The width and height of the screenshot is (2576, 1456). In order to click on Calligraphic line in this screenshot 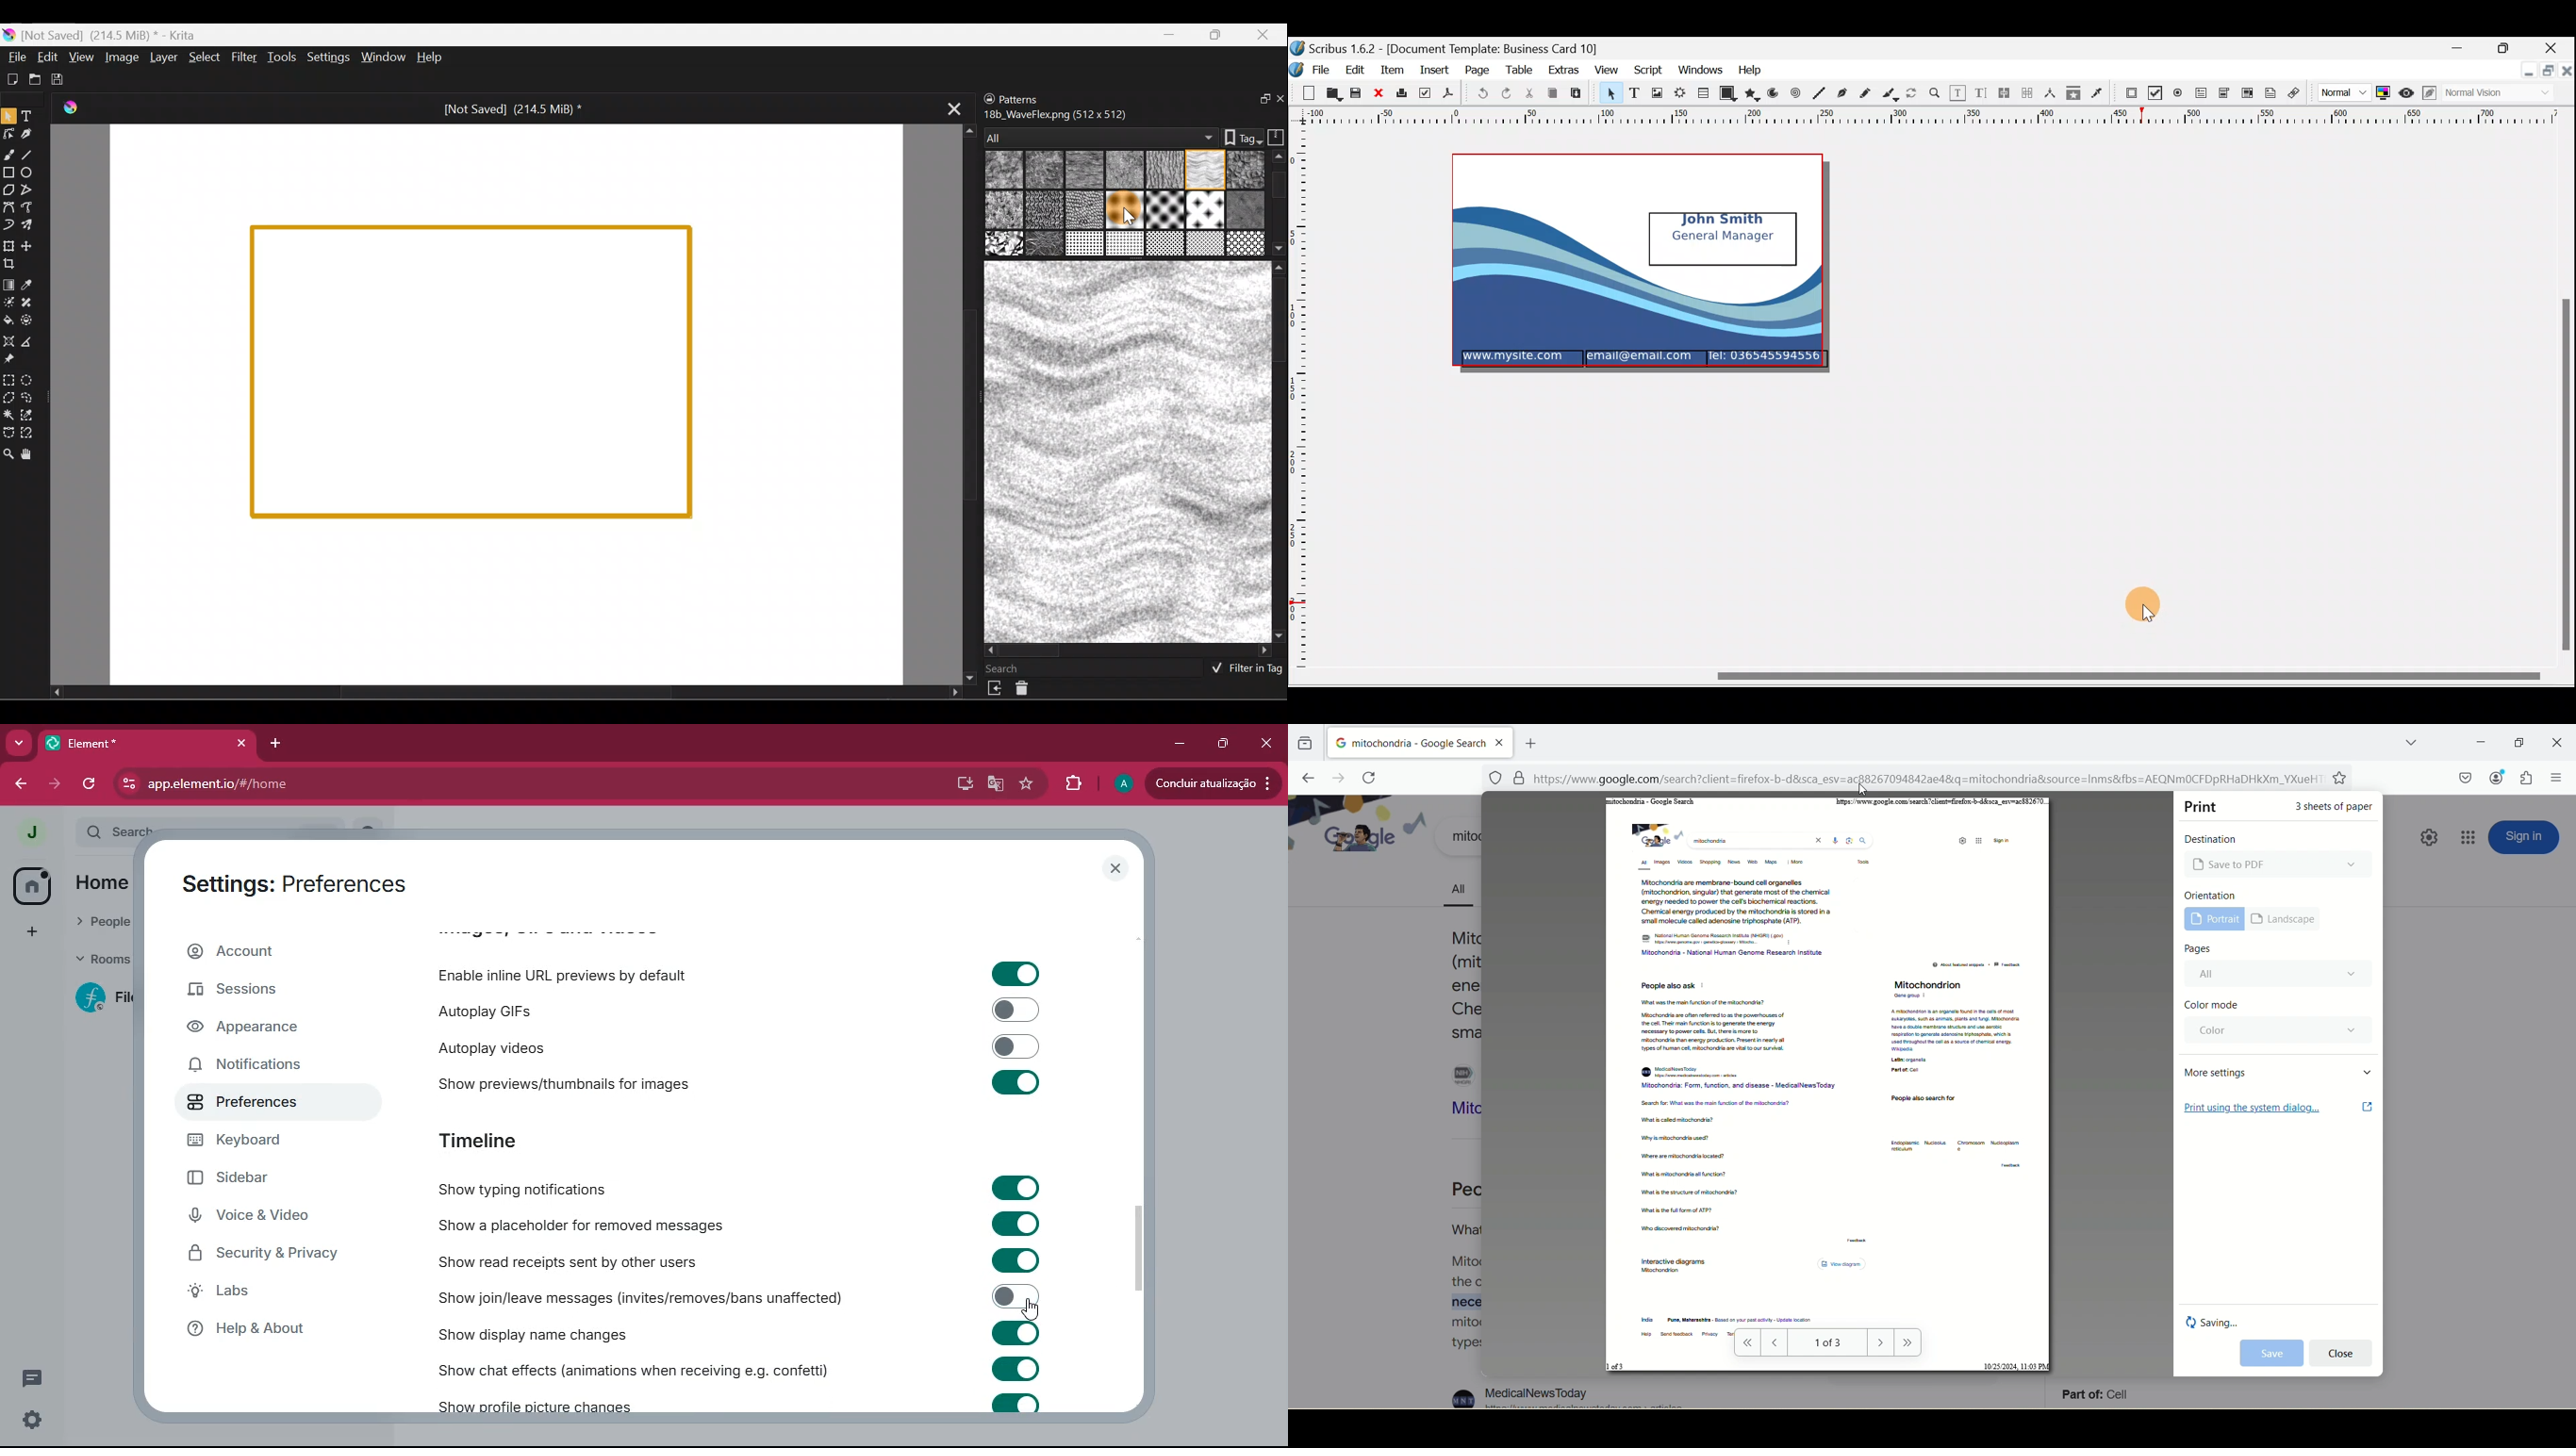, I will do `click(1892, 95)`.